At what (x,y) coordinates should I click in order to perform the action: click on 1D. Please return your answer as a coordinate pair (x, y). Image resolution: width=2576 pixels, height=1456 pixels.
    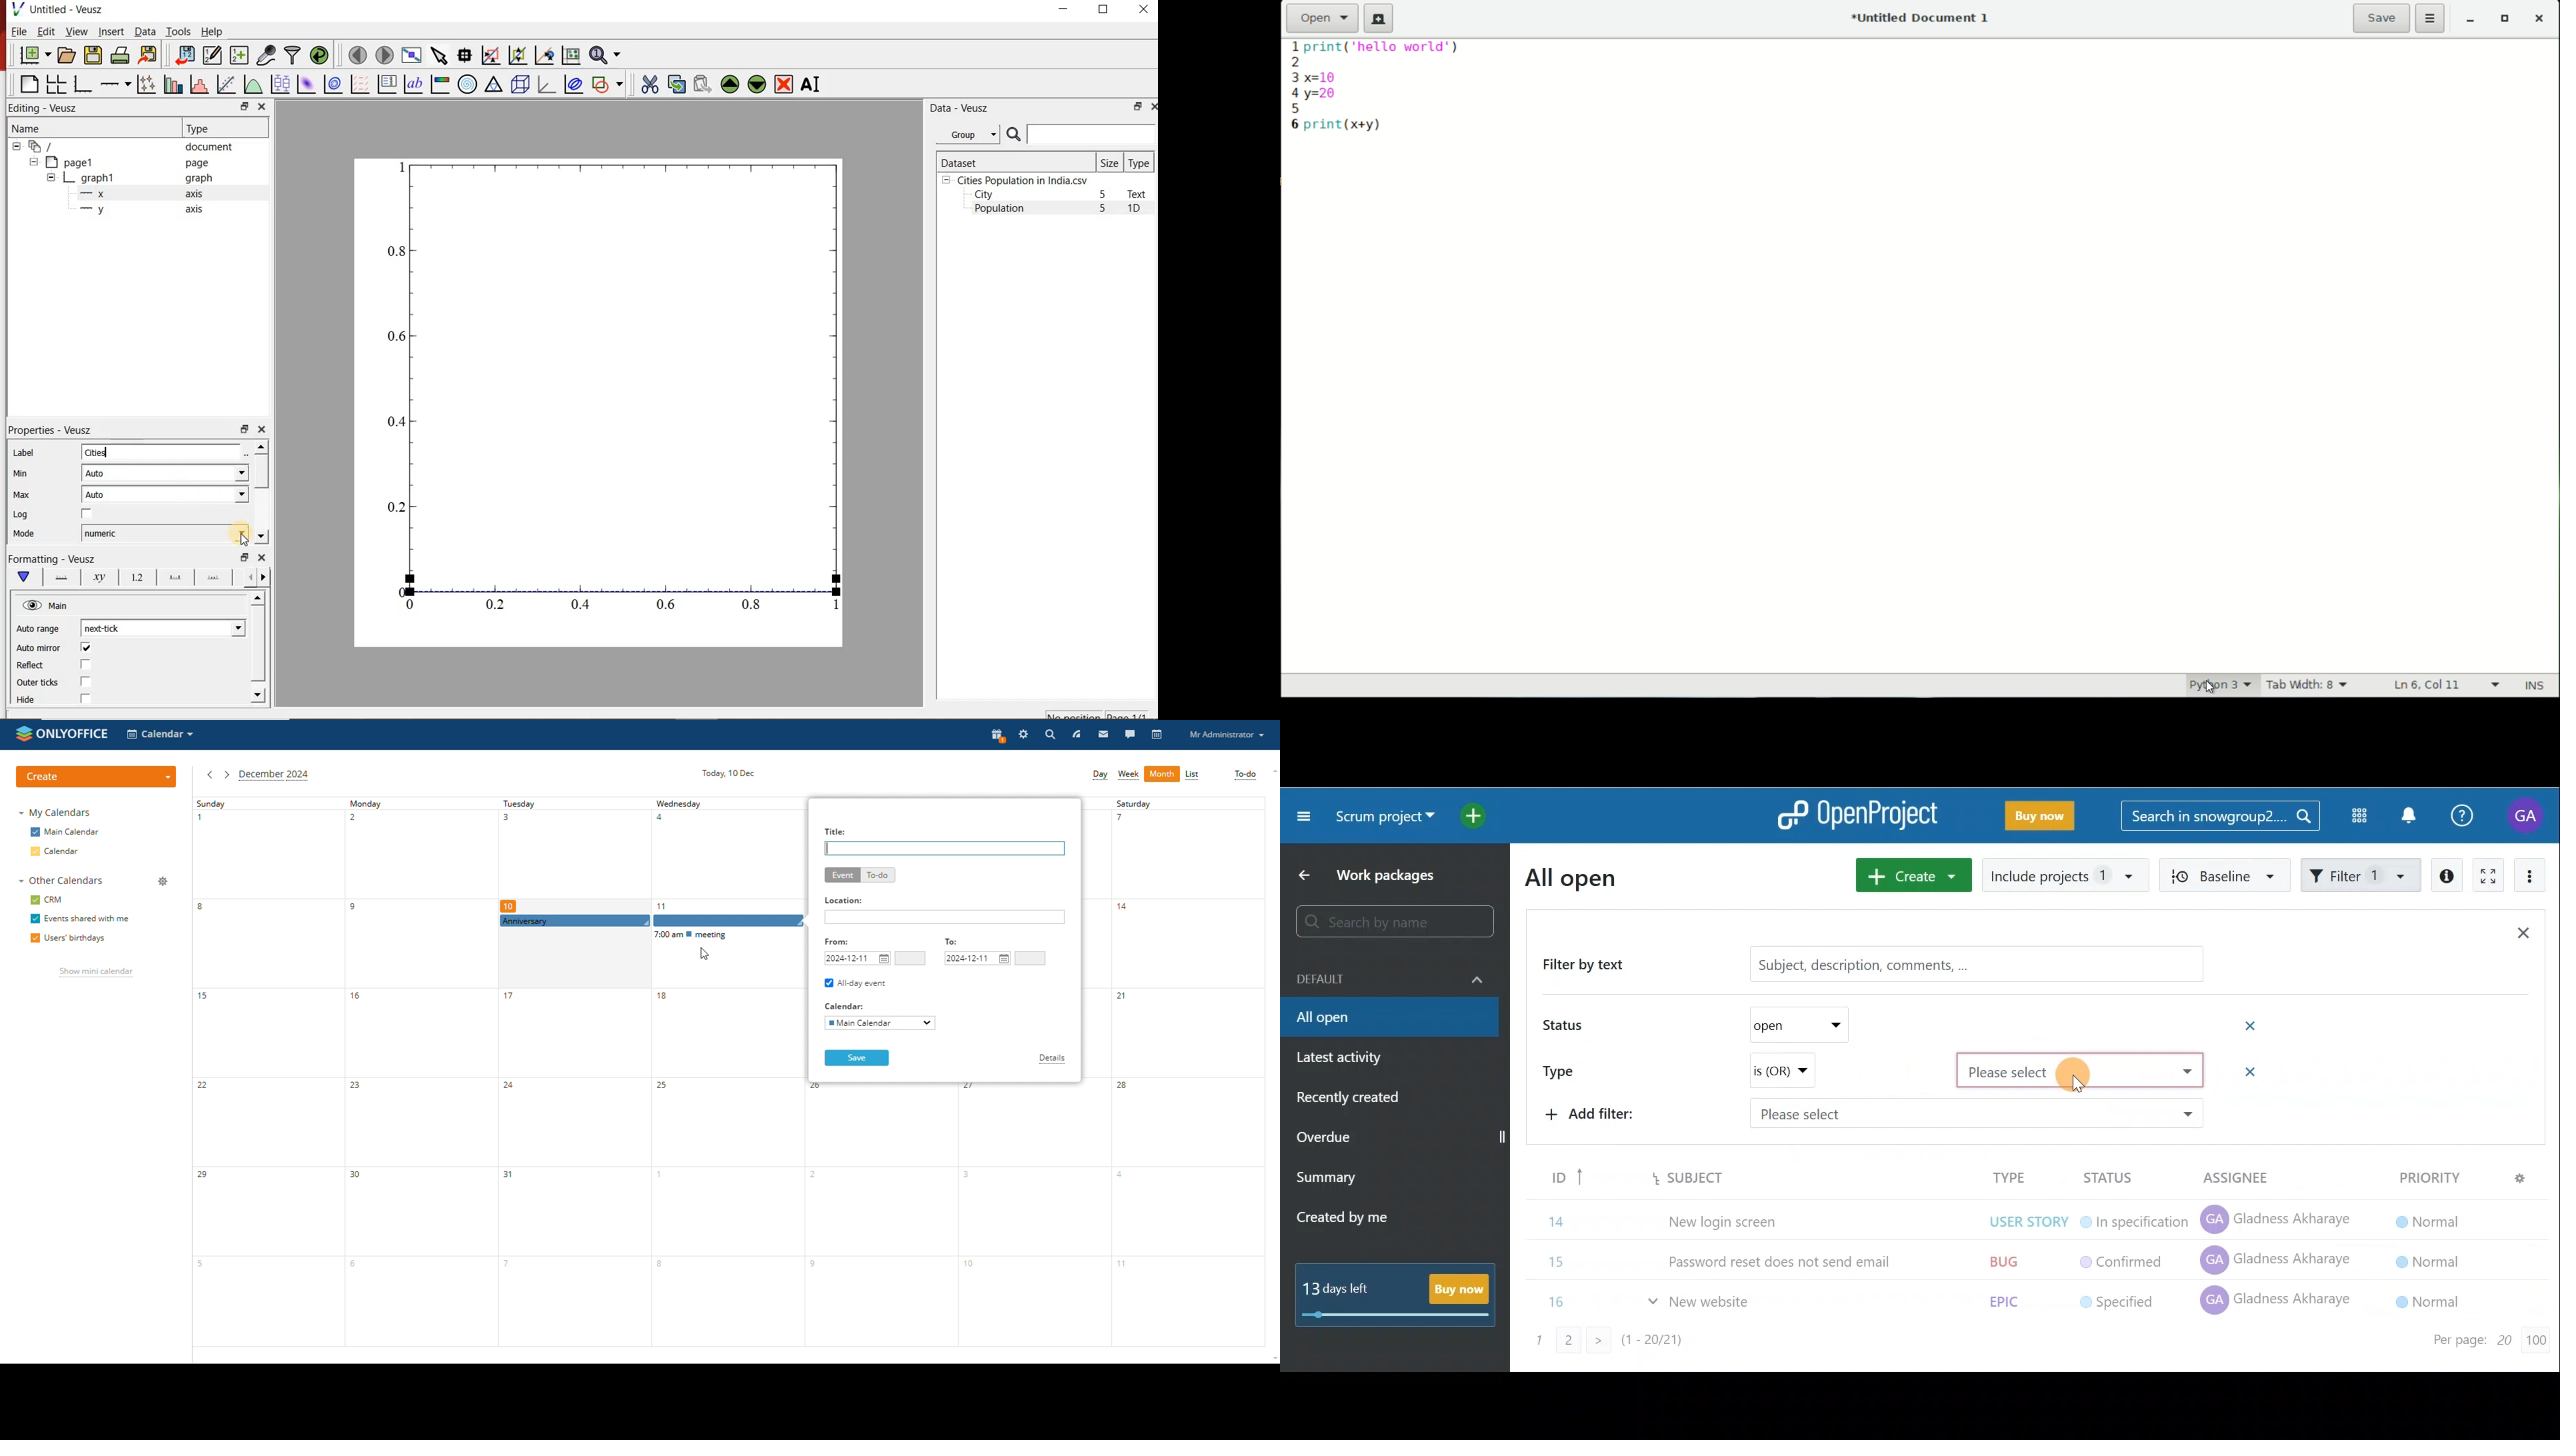
    Looking at the image, I should click on (1140, 210).